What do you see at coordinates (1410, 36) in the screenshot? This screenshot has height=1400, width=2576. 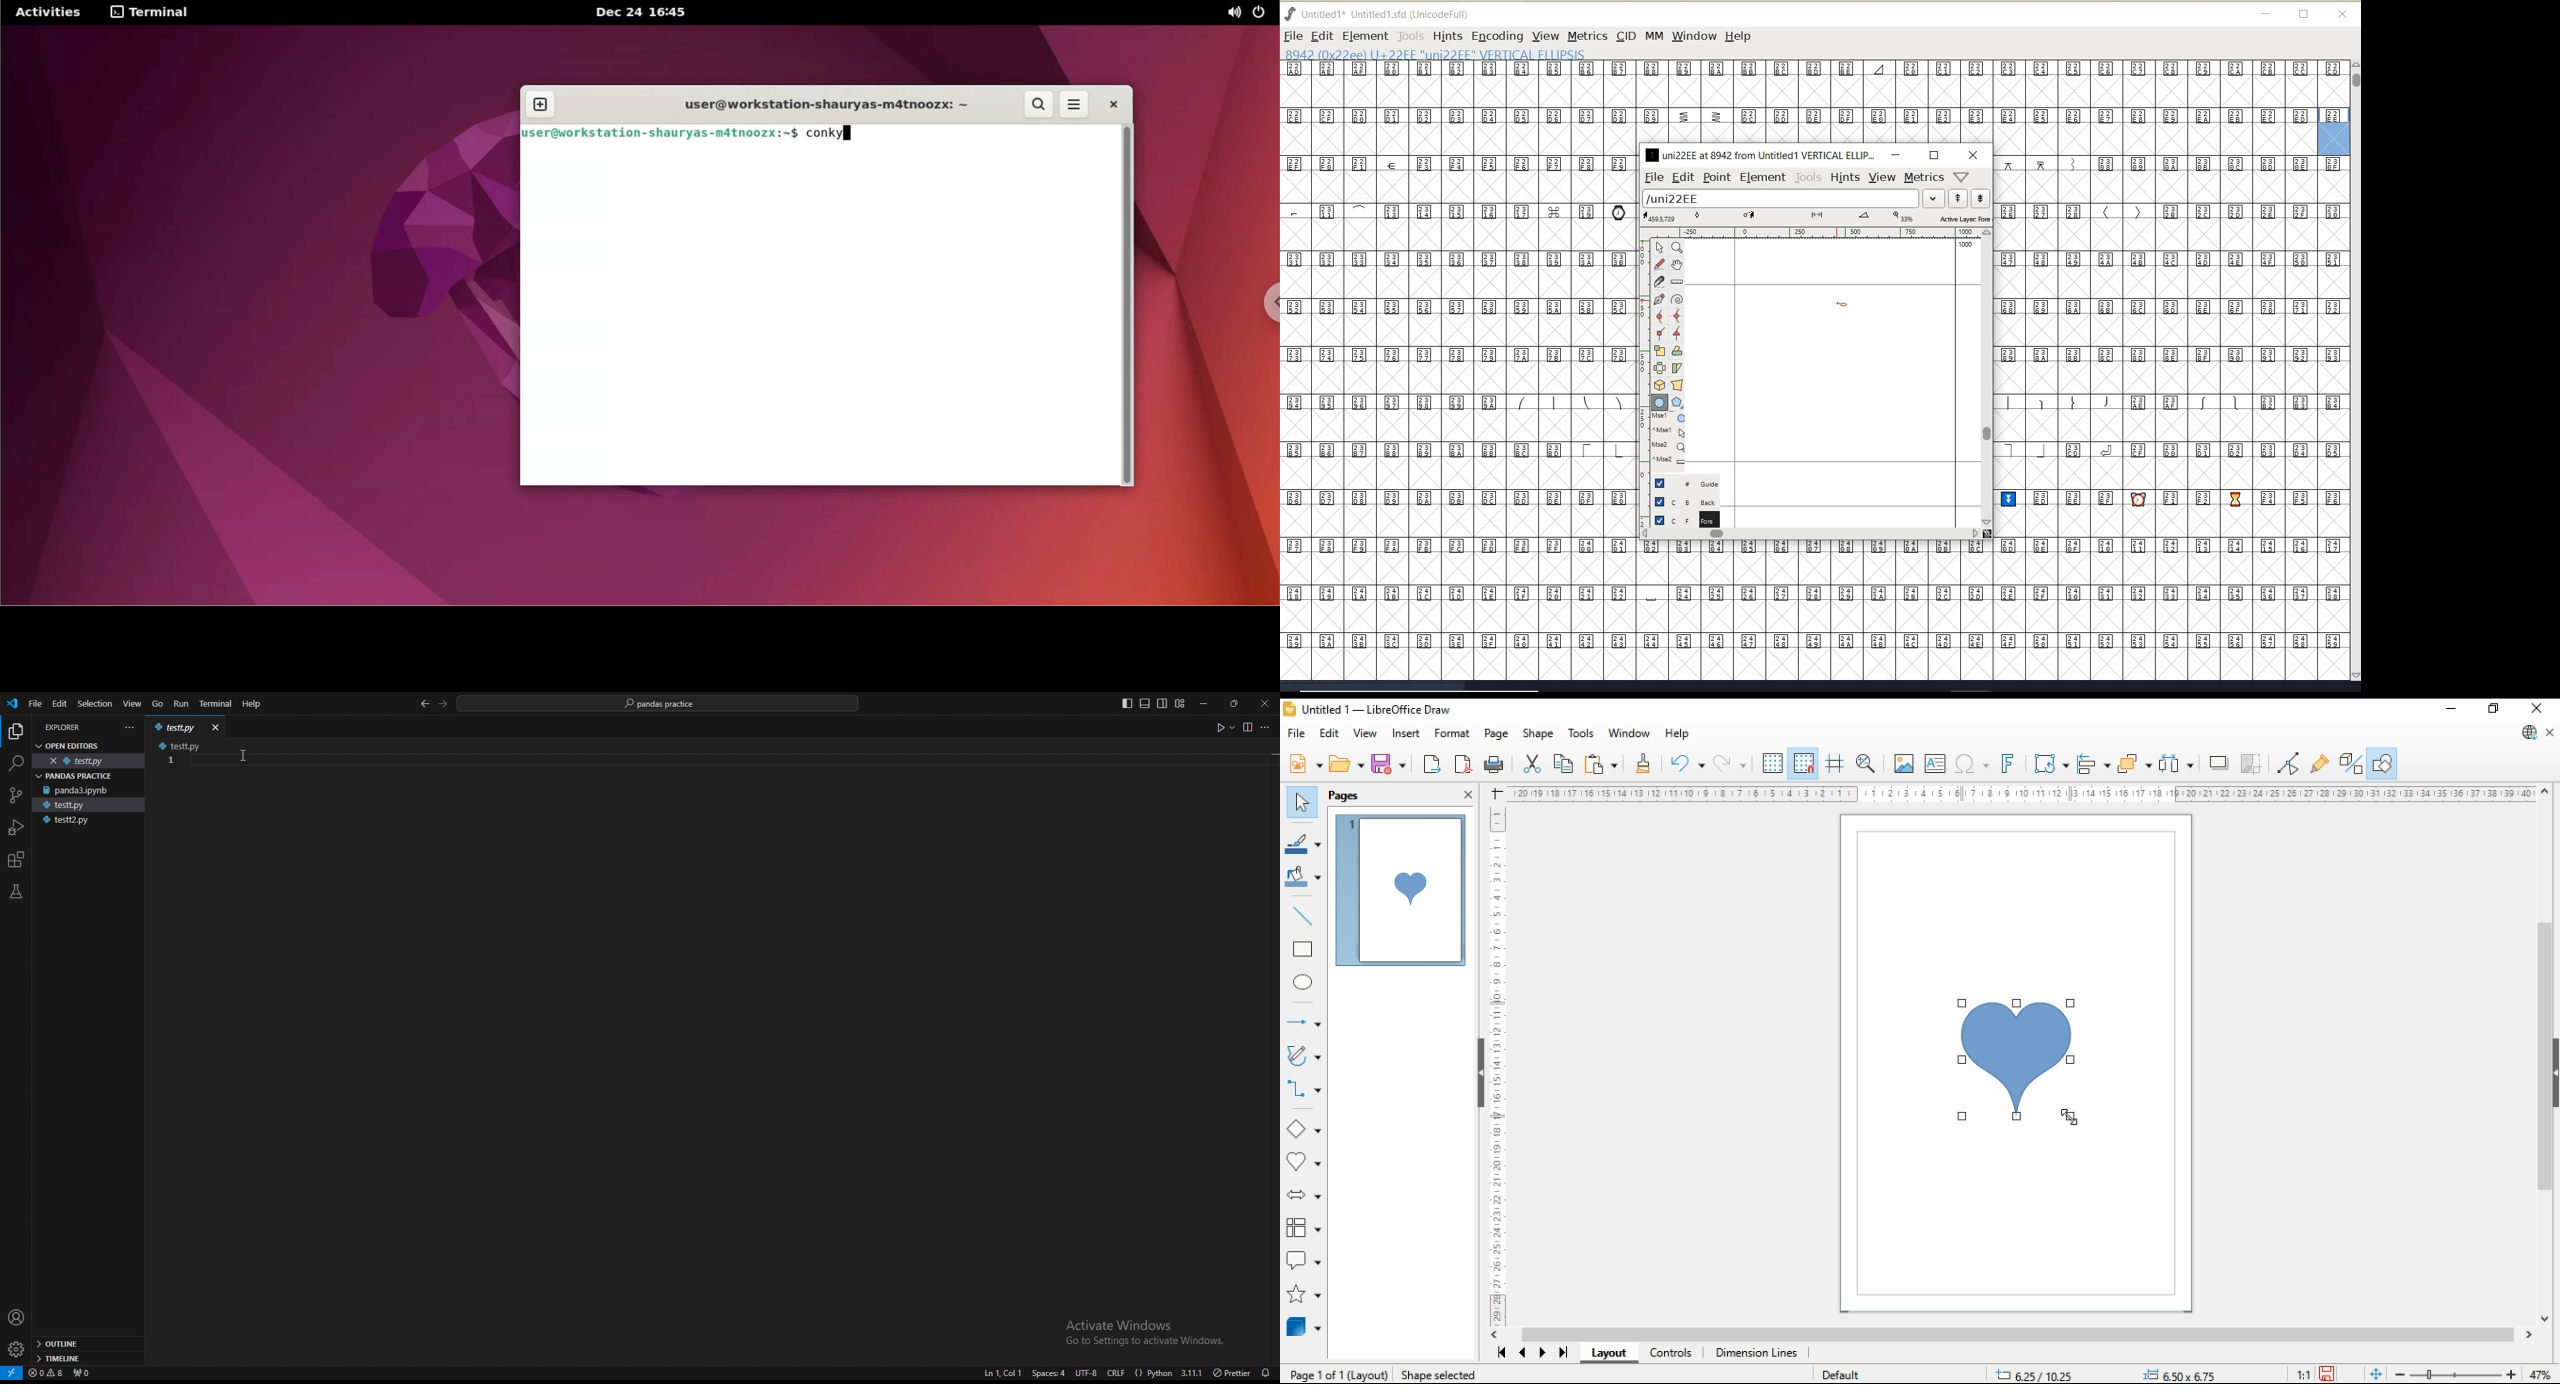 I see `TOOLS` at bounding box center [1410, 36].